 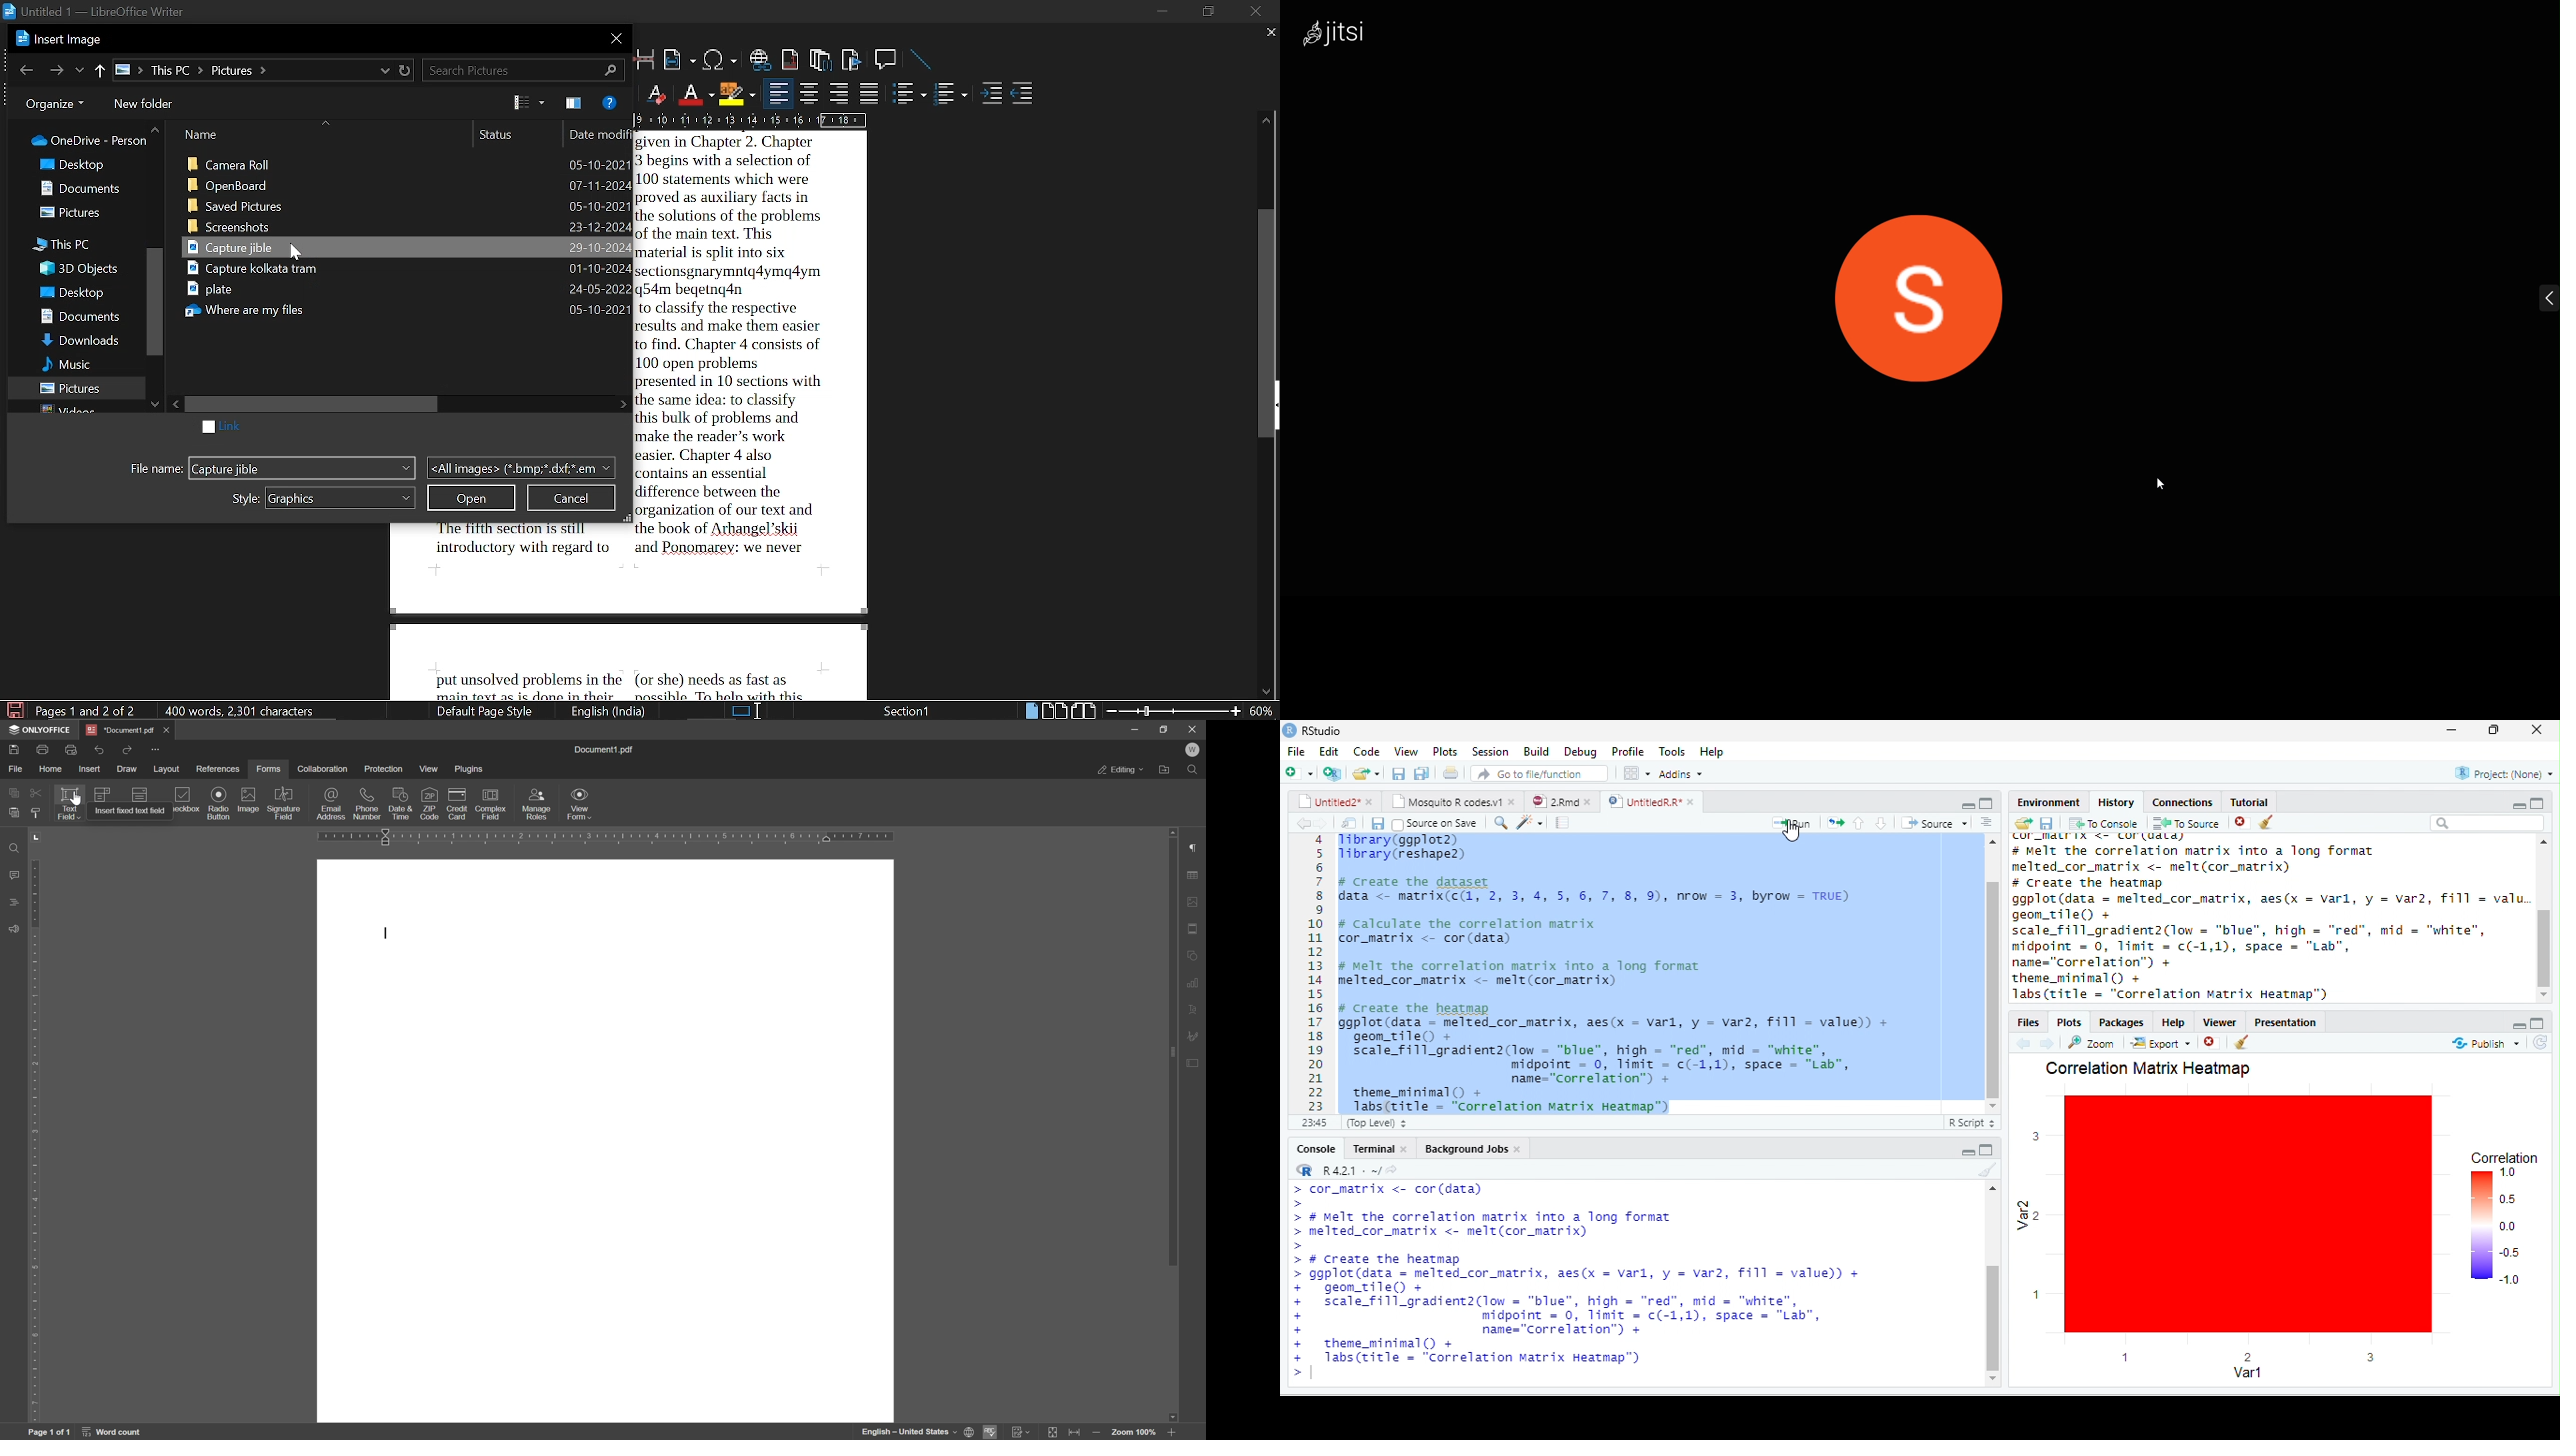 I want to click on horizontal scrollbar, so click(x=313, y=402).